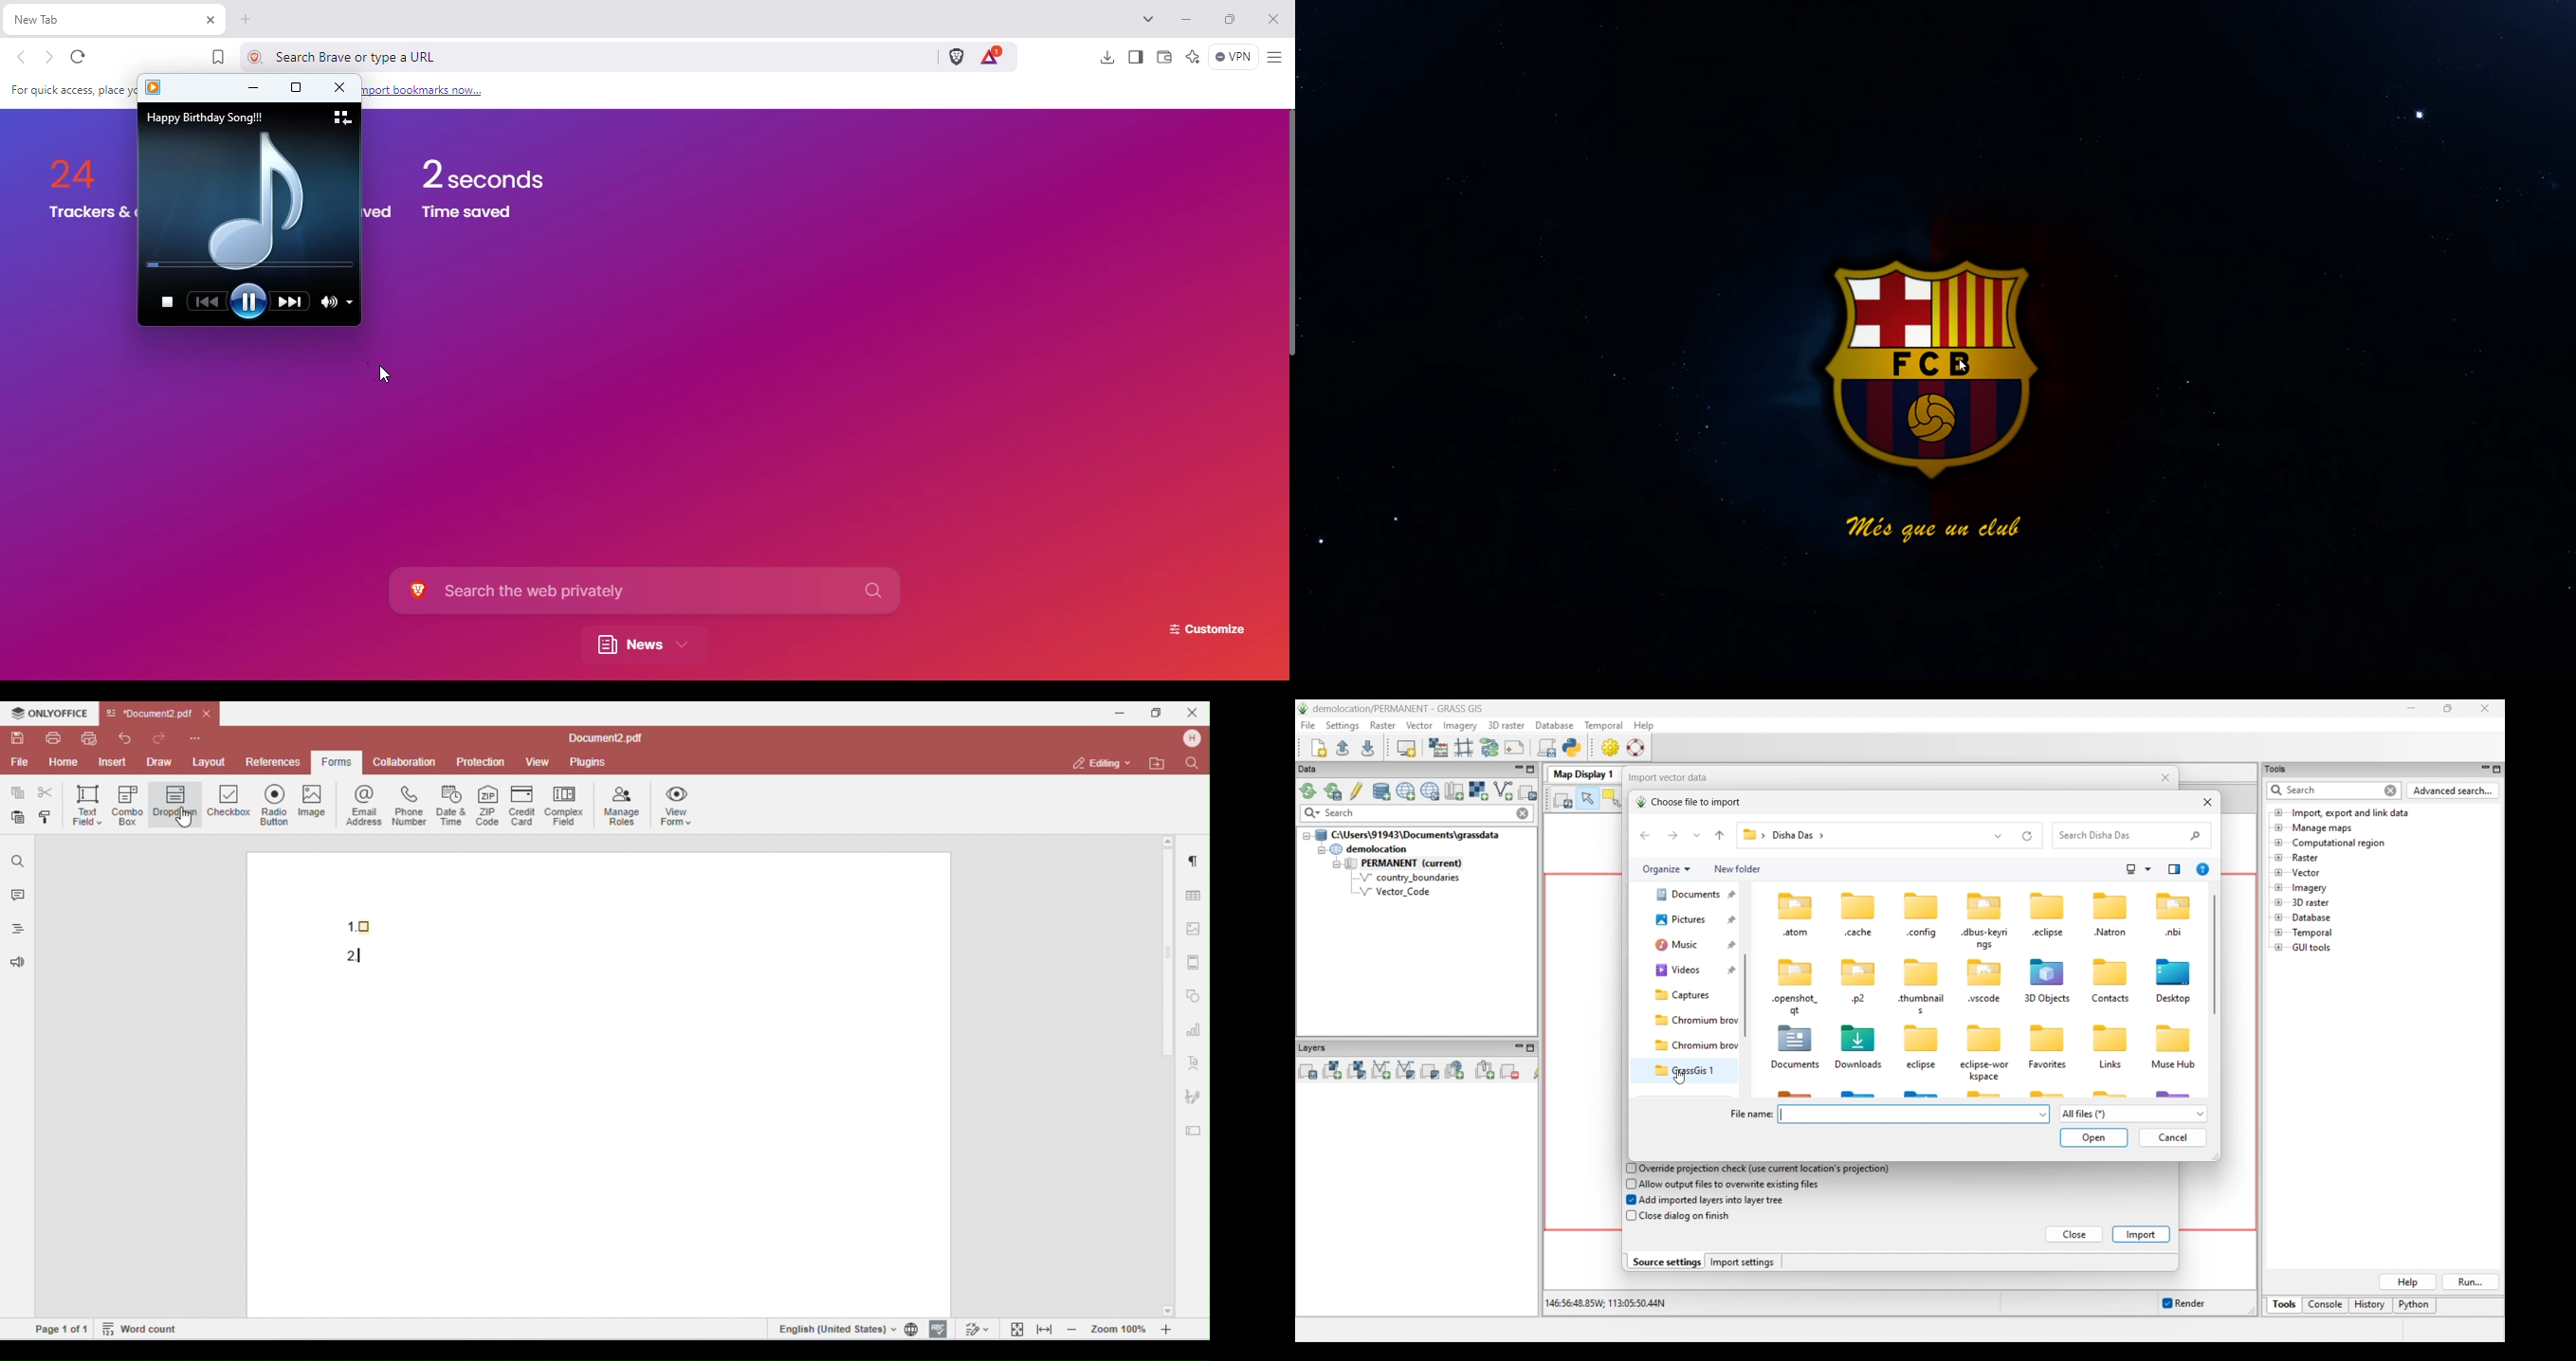 The height and width of the screenshot is (1372, 2576). Describe the element at coordinates (350, 303) in the screenshot. I see `volume` at that location.